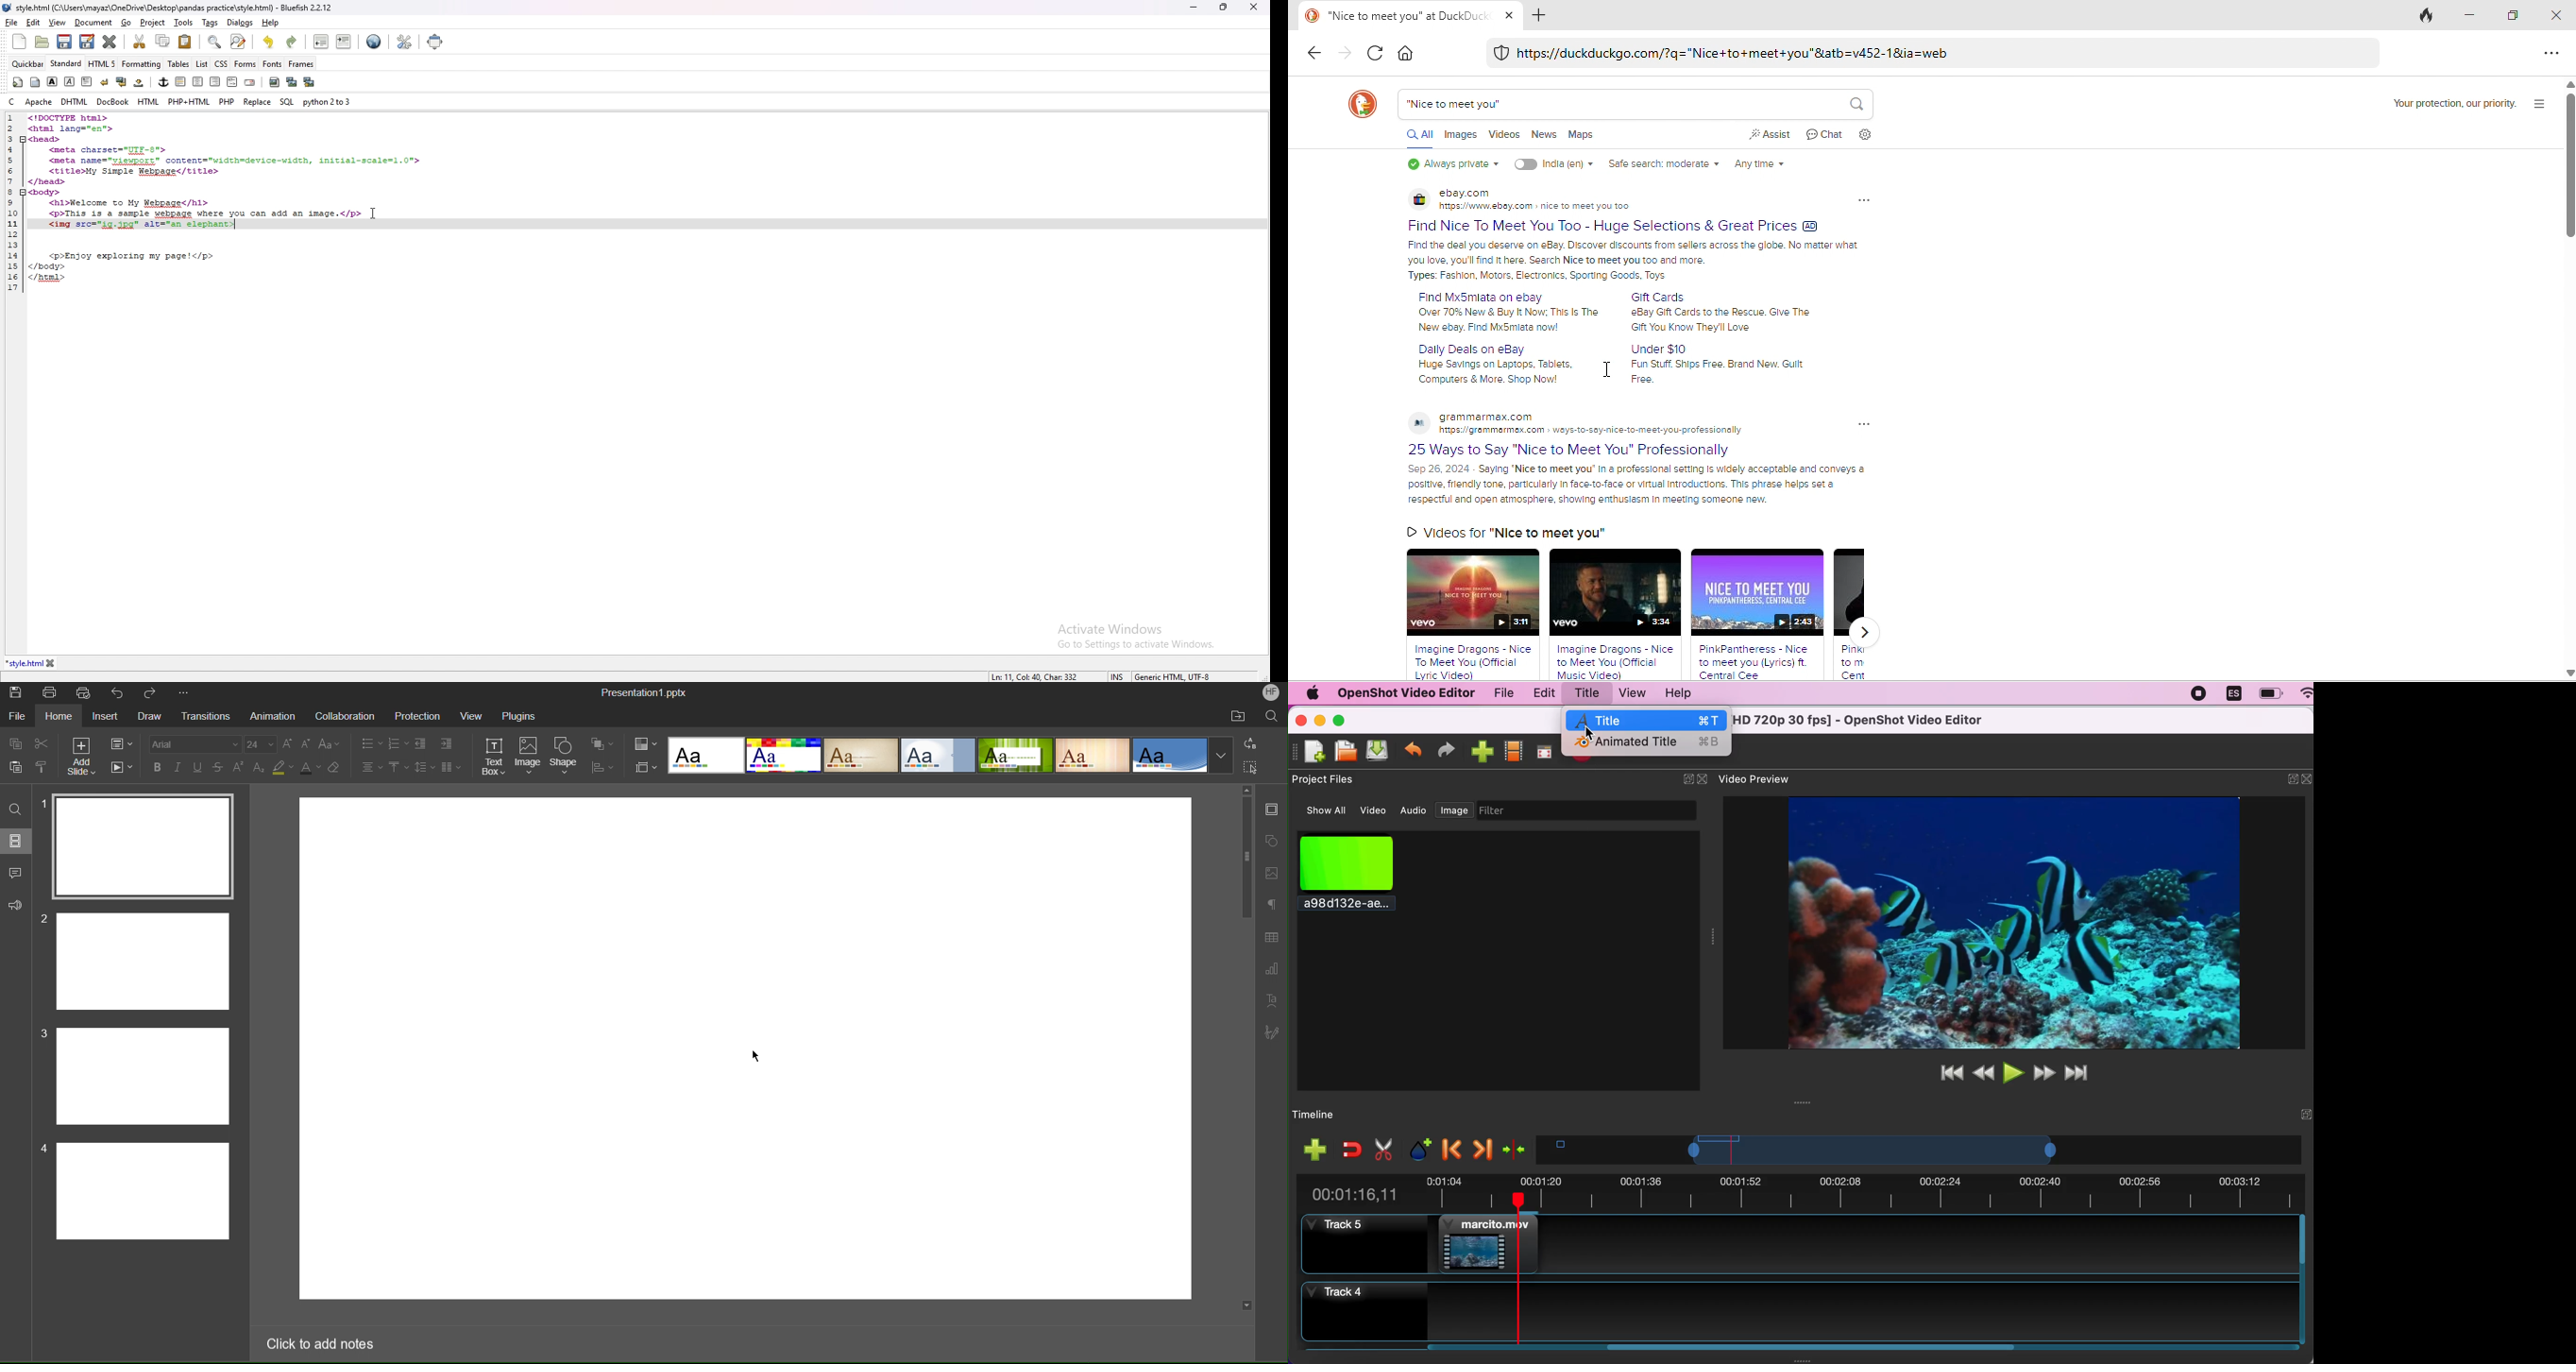 This screenshot has height=1372, width=2576. Describe the element at coordinates (143, 1191) in the screenshot. I see `Slide 4` at that location.